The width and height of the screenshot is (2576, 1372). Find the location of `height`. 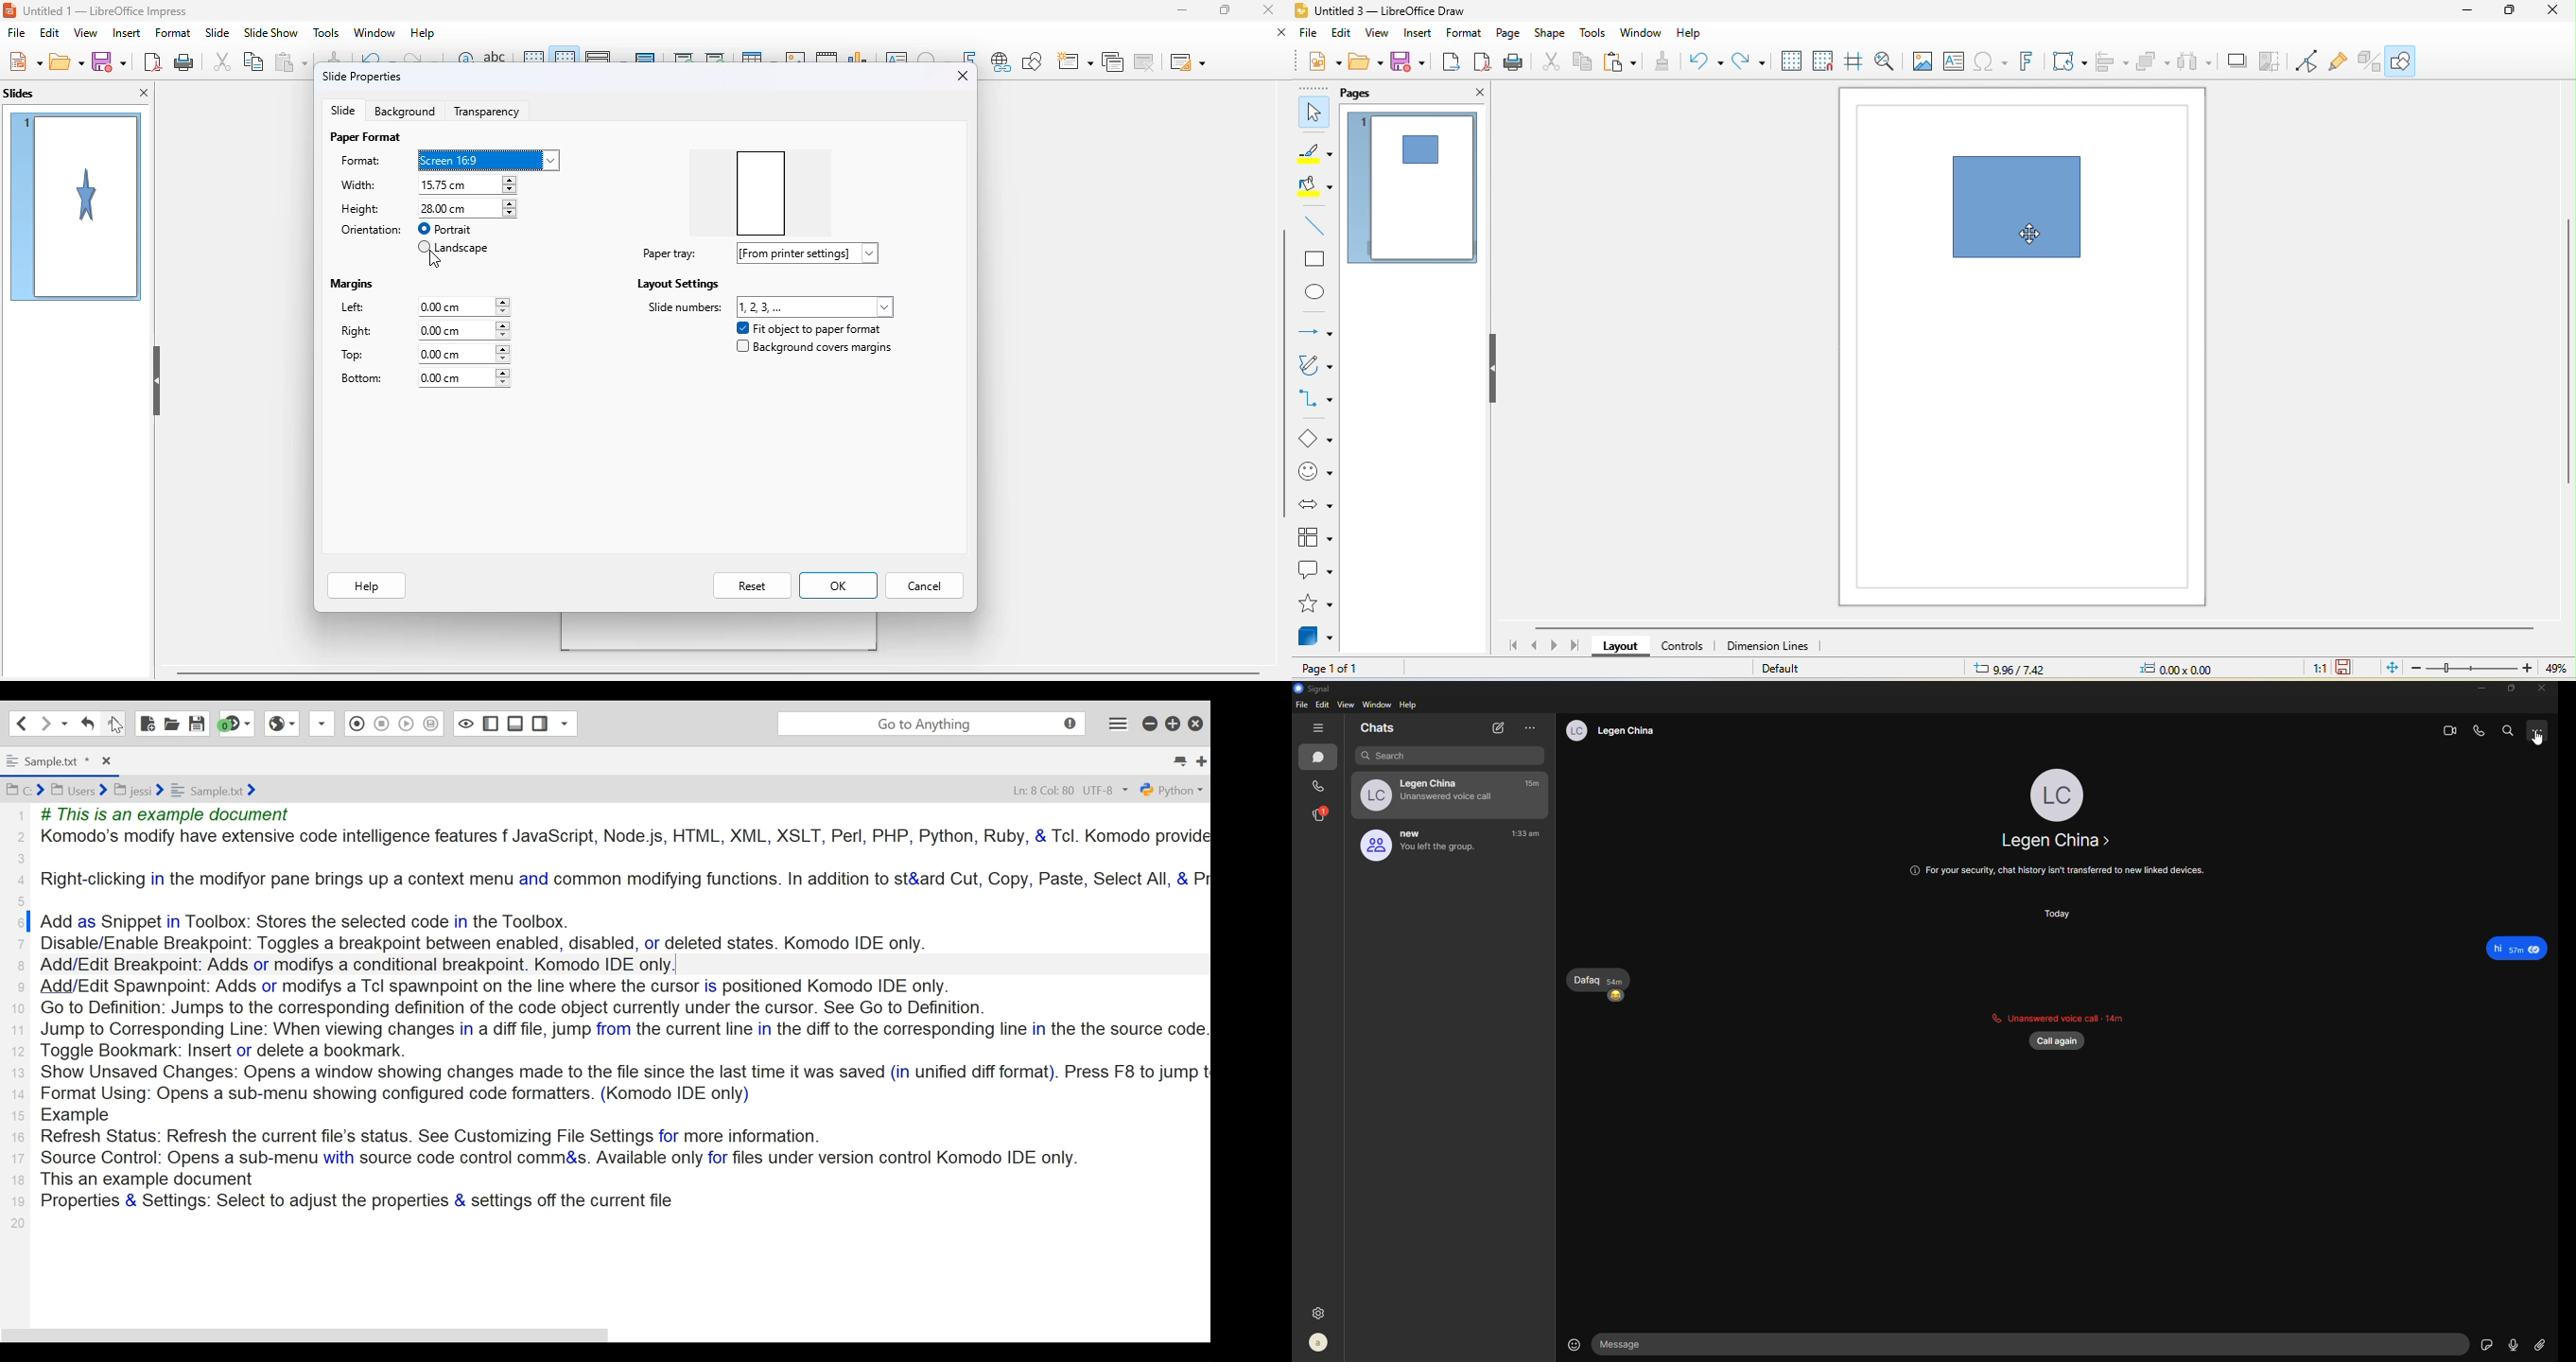

height is located at coordinates (361, 208).